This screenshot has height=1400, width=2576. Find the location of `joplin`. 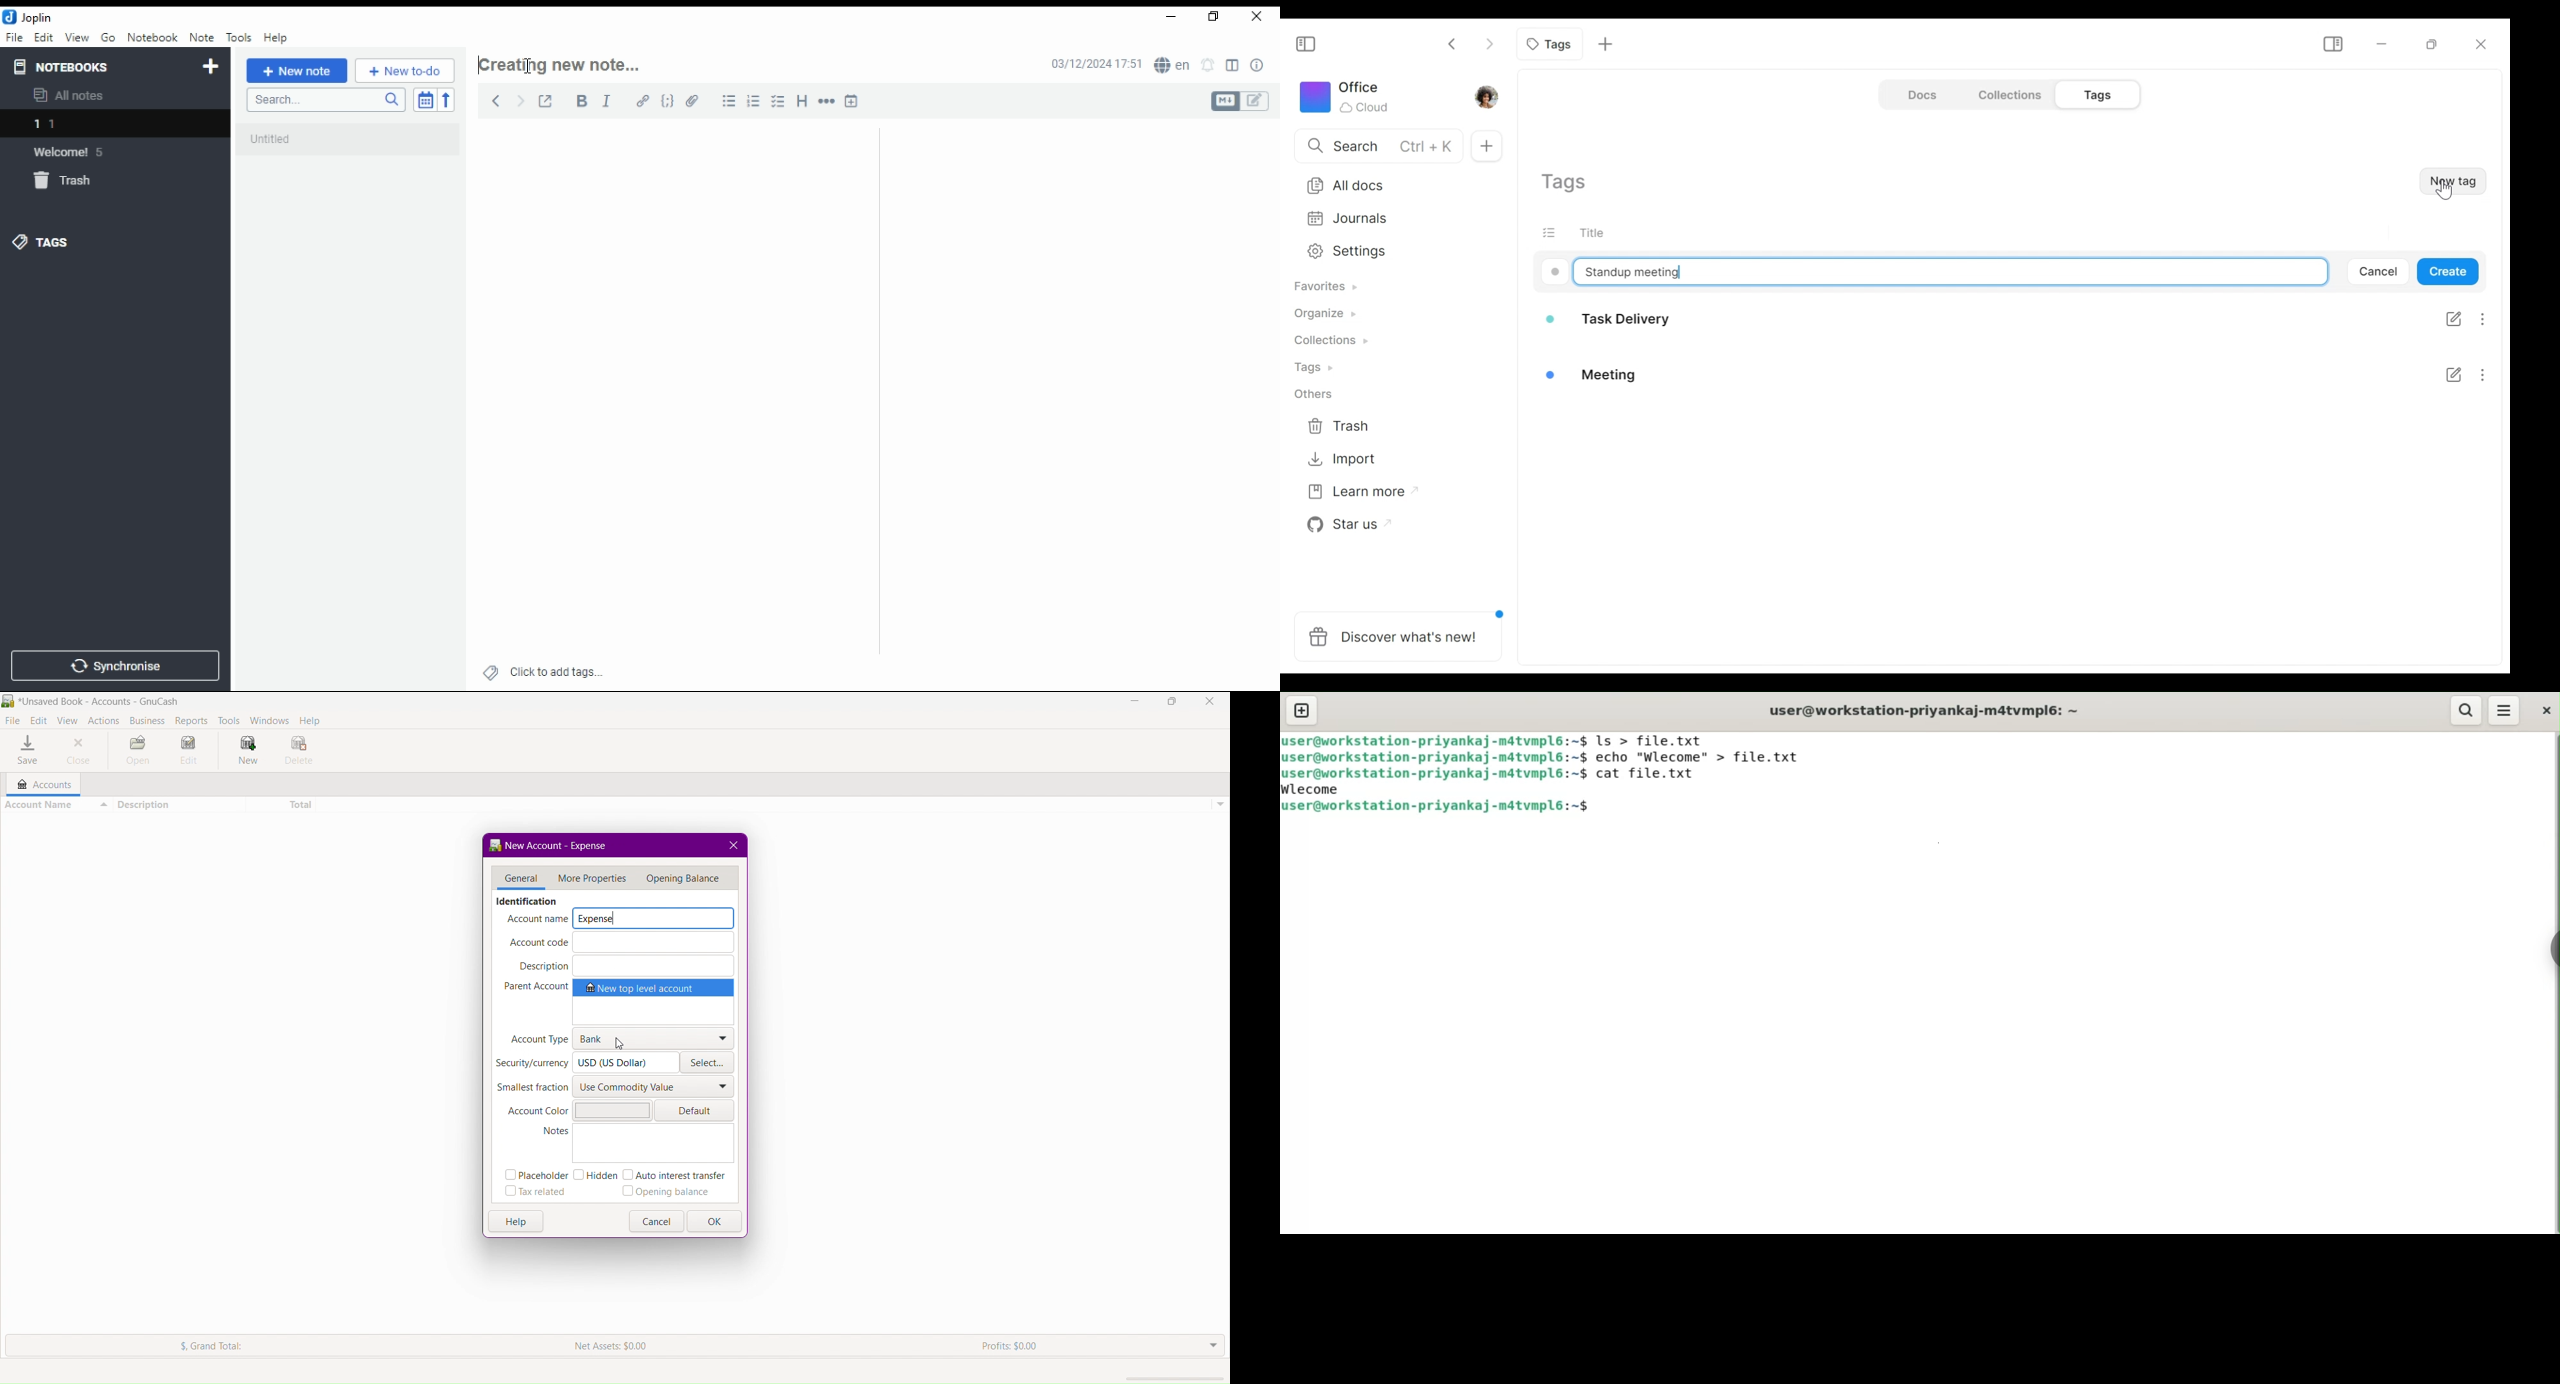

joplin is located at coordinates (29, 17).